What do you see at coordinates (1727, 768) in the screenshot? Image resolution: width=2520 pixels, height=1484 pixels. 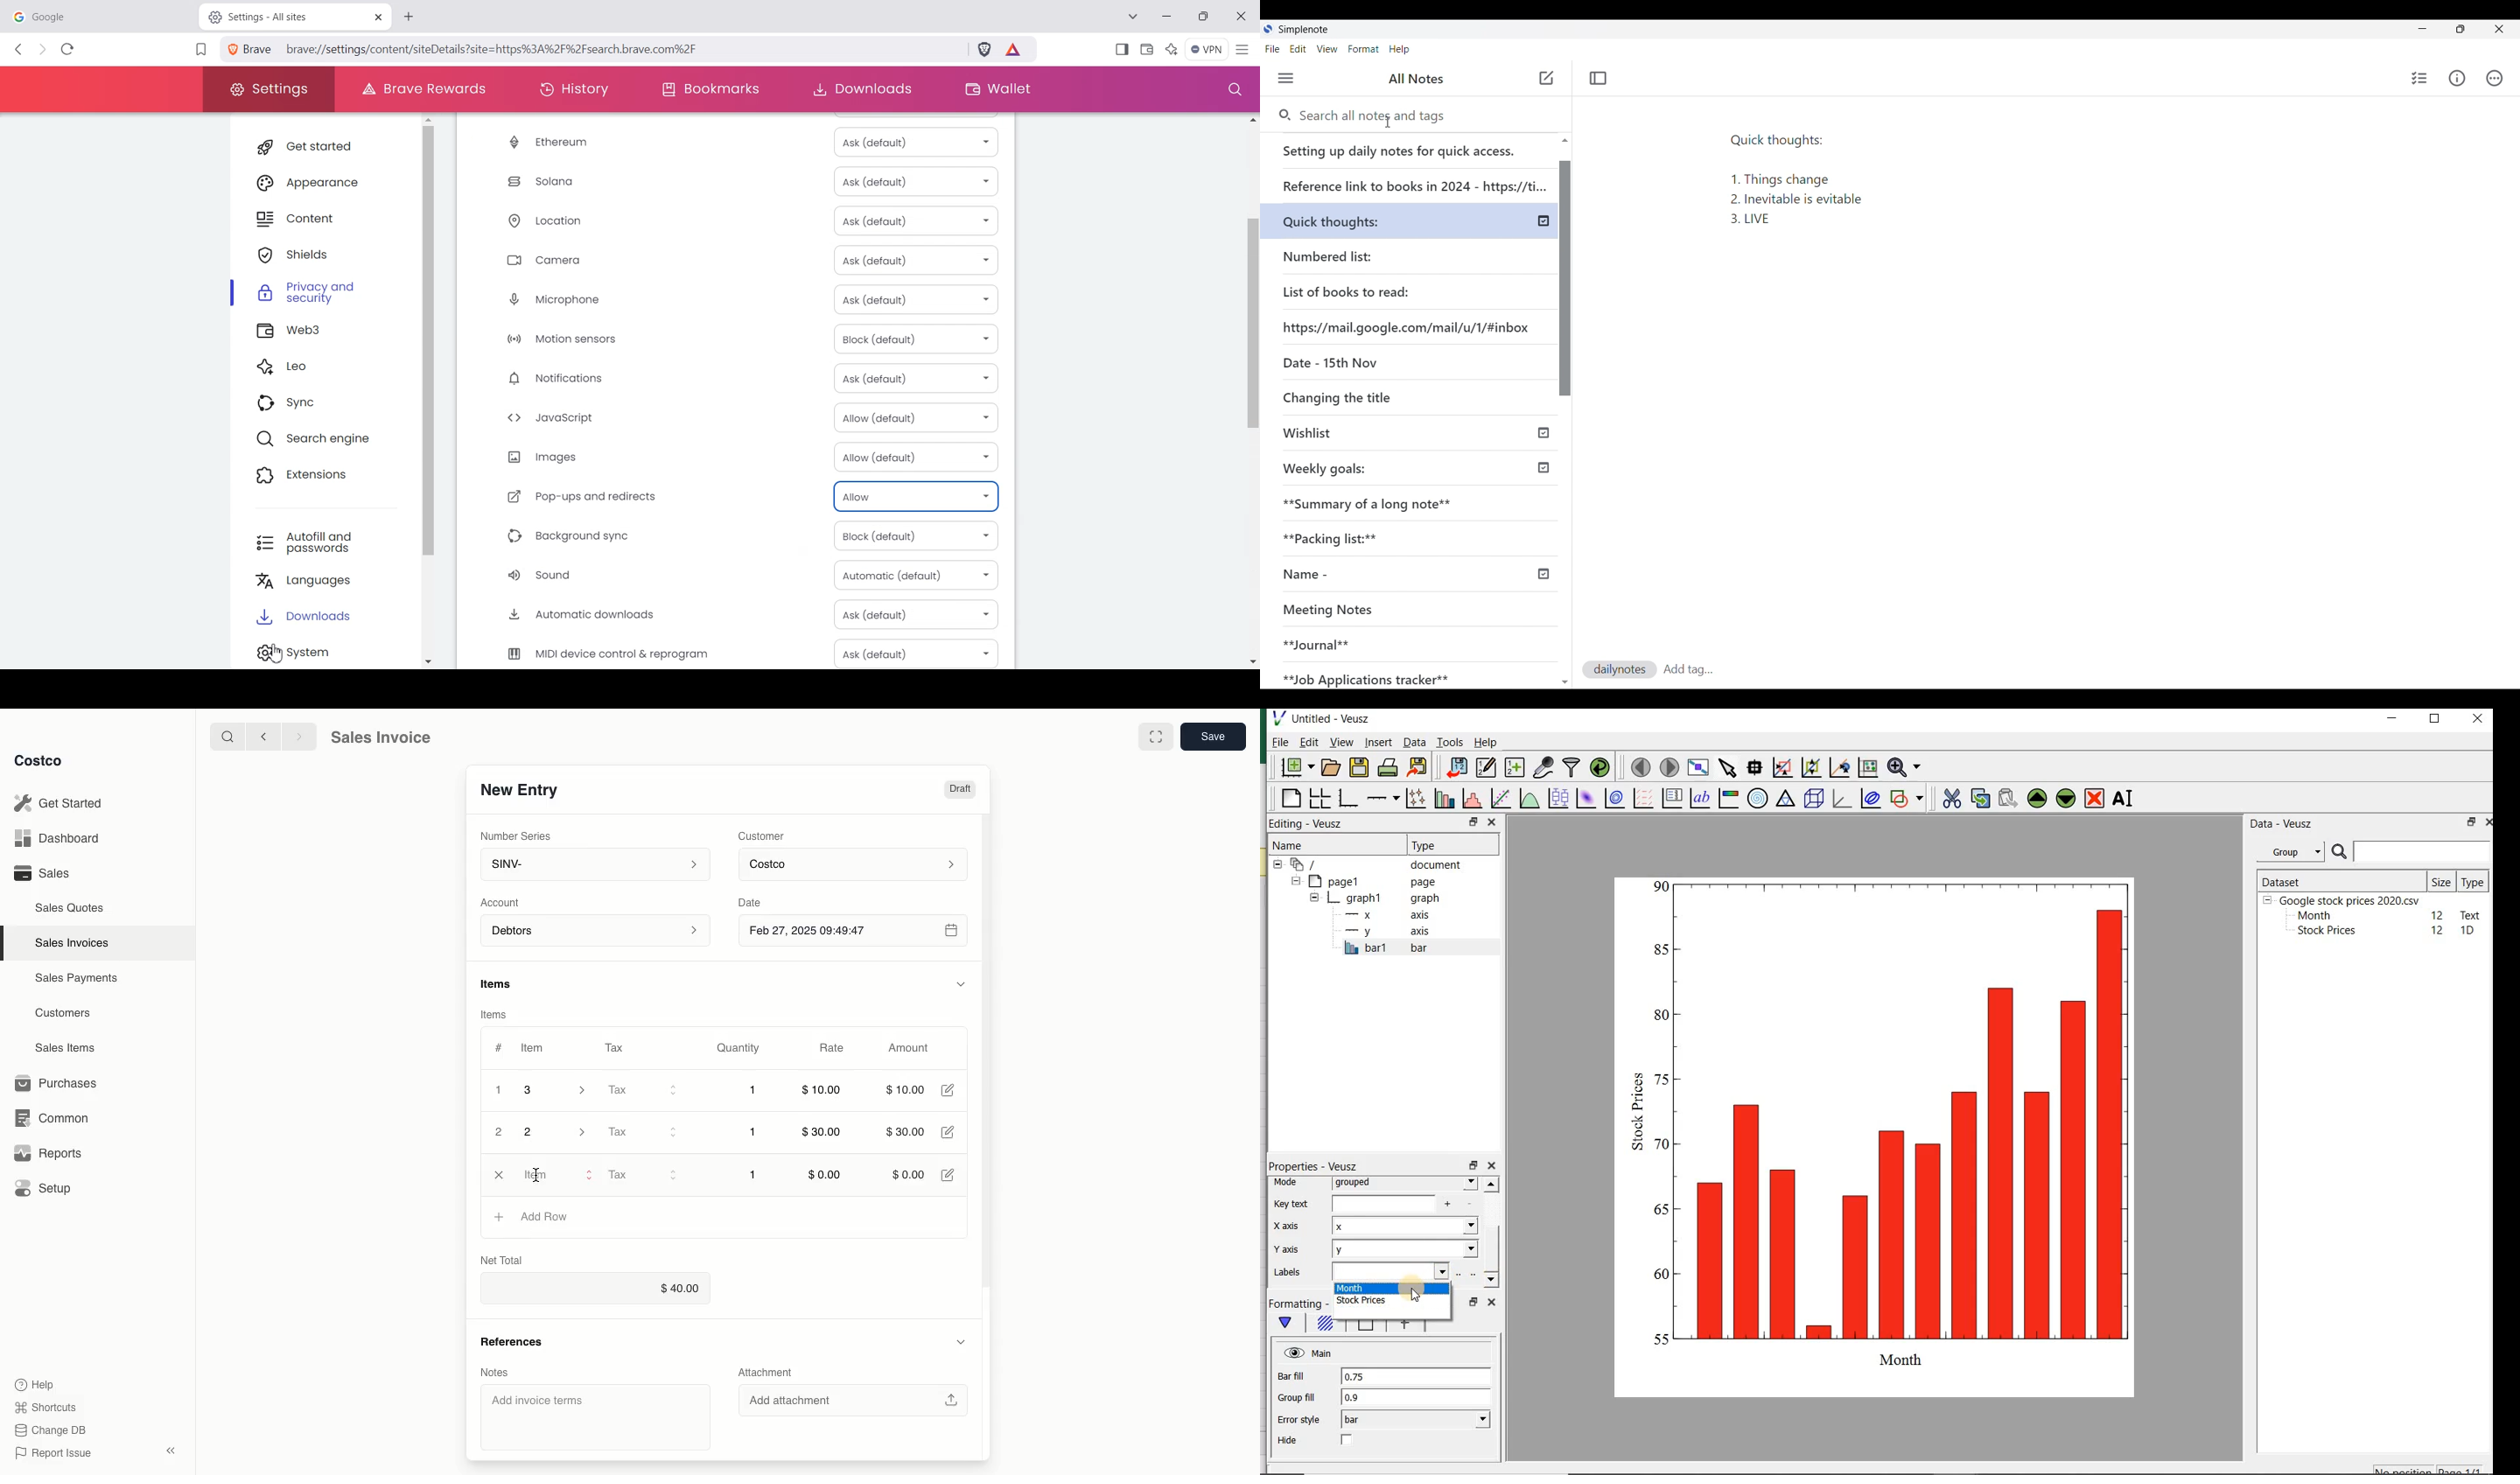 I see `select items from the graph or scroll` at bounding box center [1727, 768].